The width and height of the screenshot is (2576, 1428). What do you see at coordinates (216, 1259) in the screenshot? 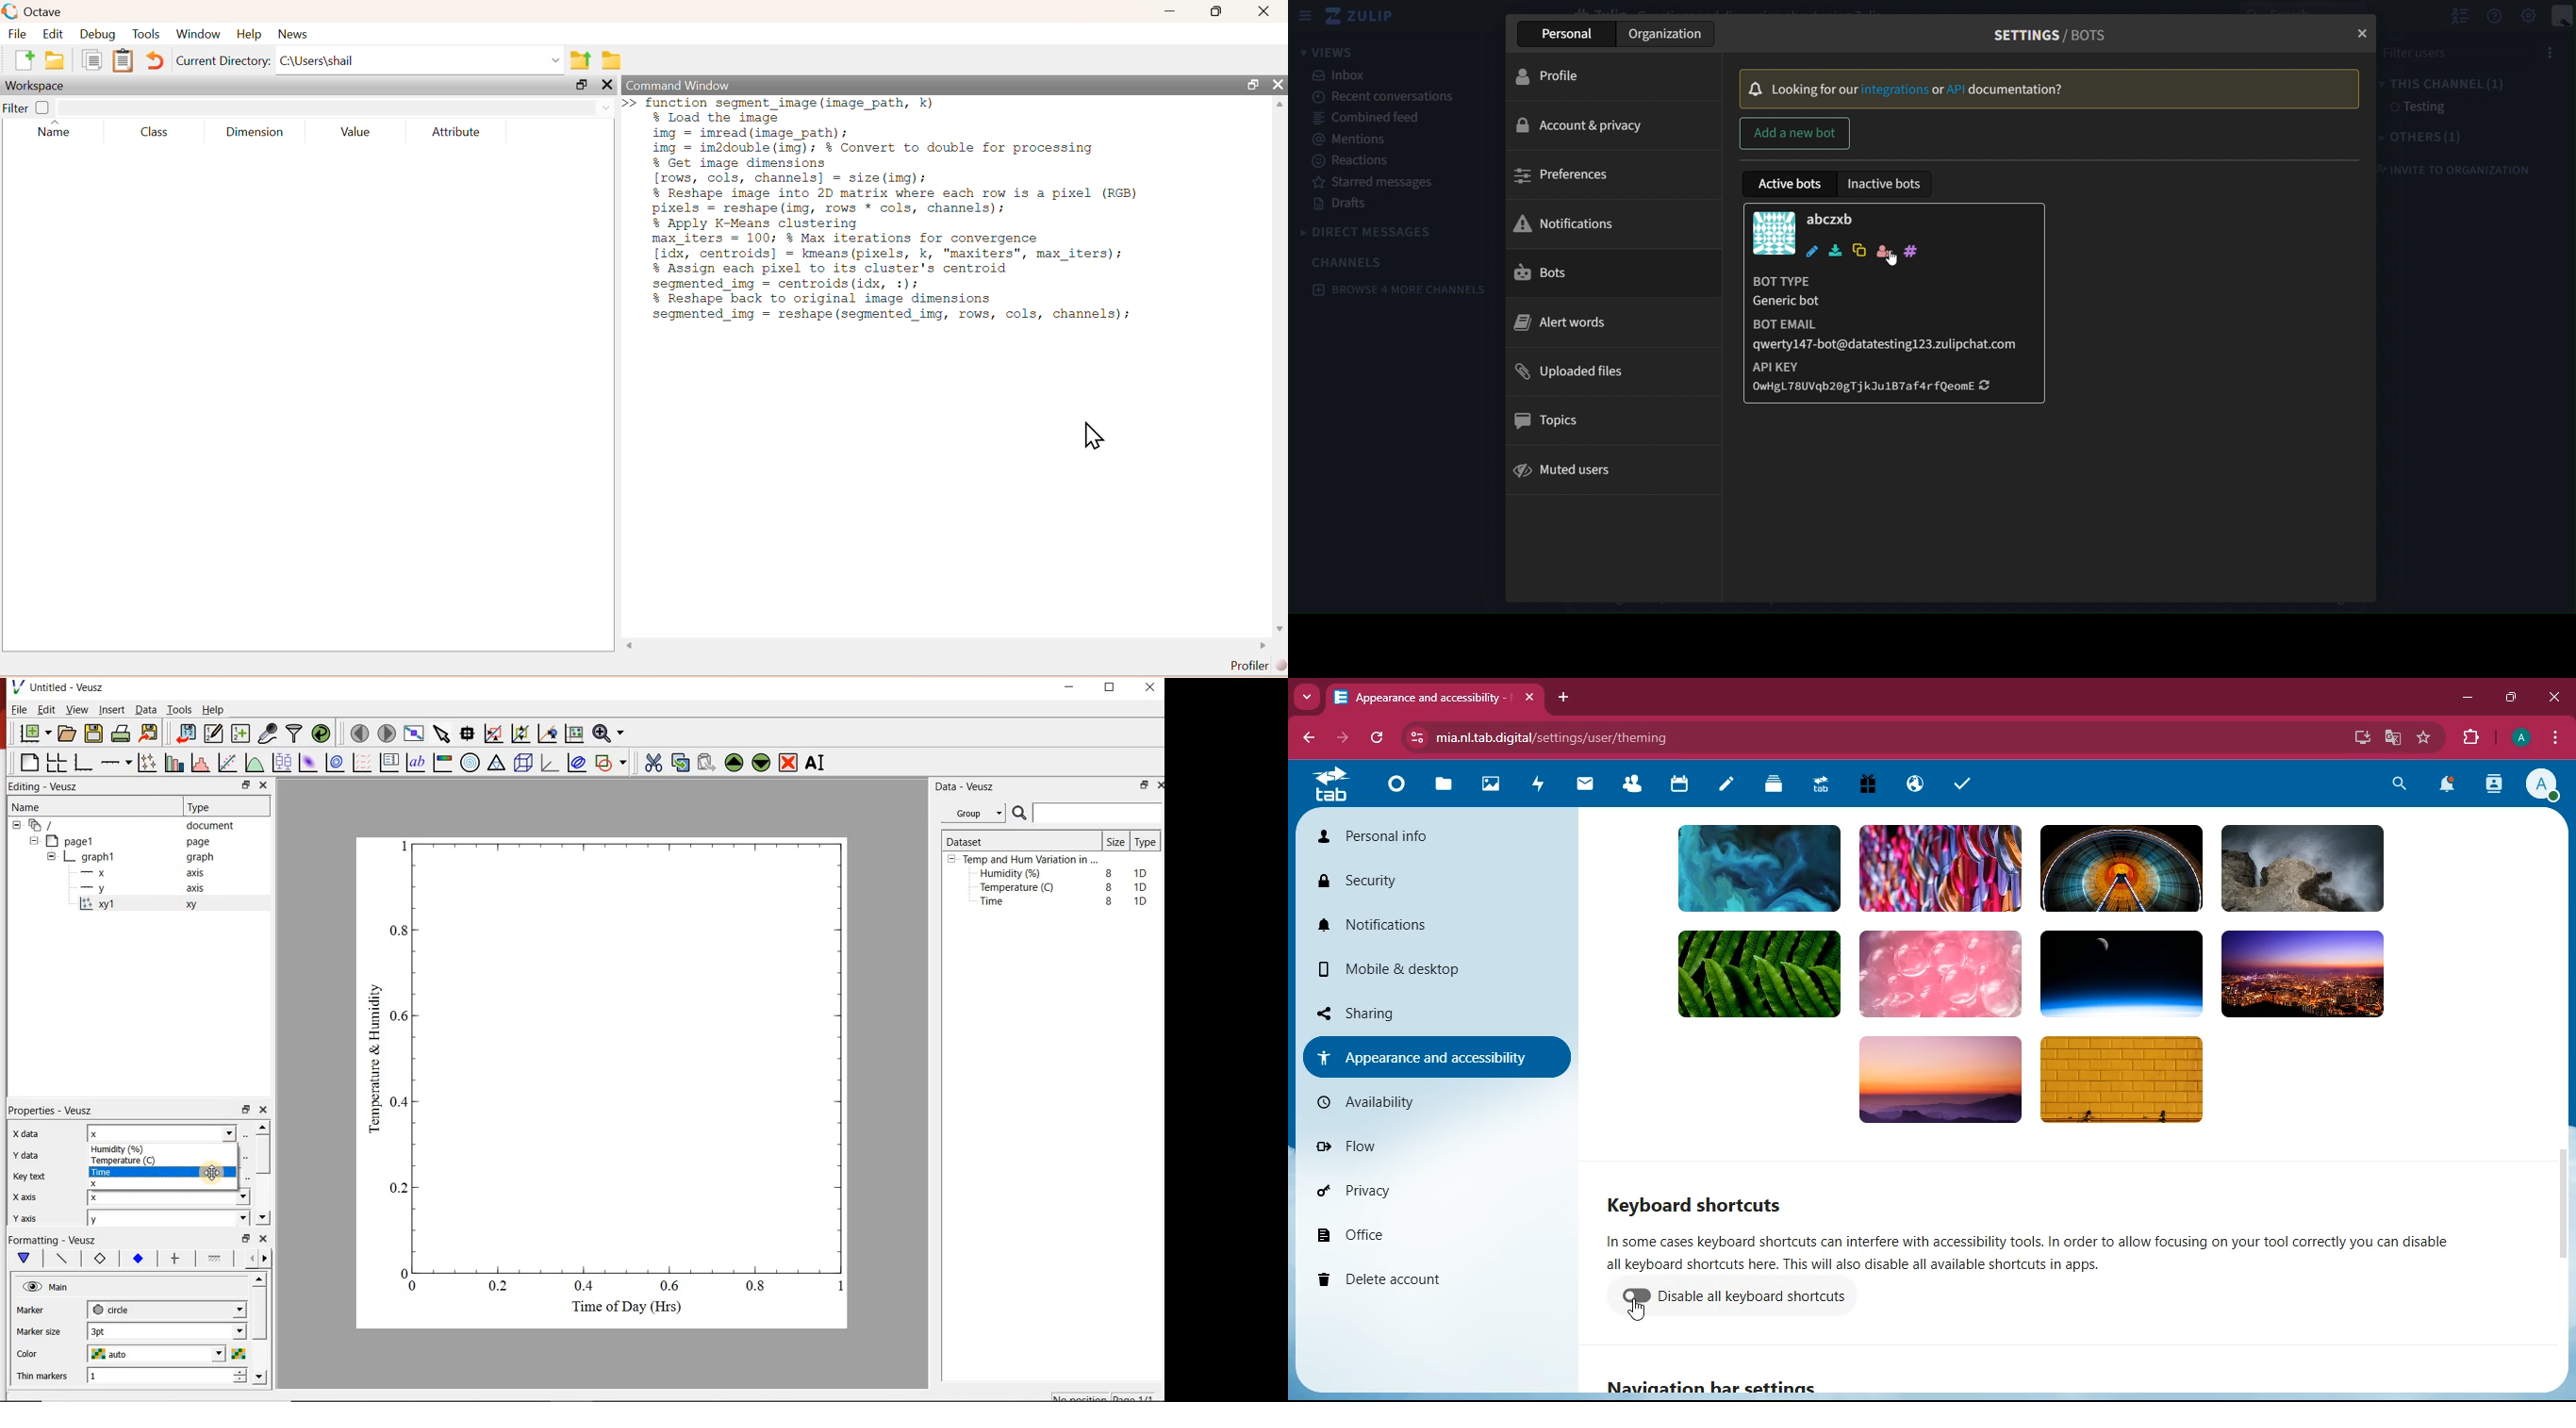
I see `fill 1` at bounding box center [216, 1259].